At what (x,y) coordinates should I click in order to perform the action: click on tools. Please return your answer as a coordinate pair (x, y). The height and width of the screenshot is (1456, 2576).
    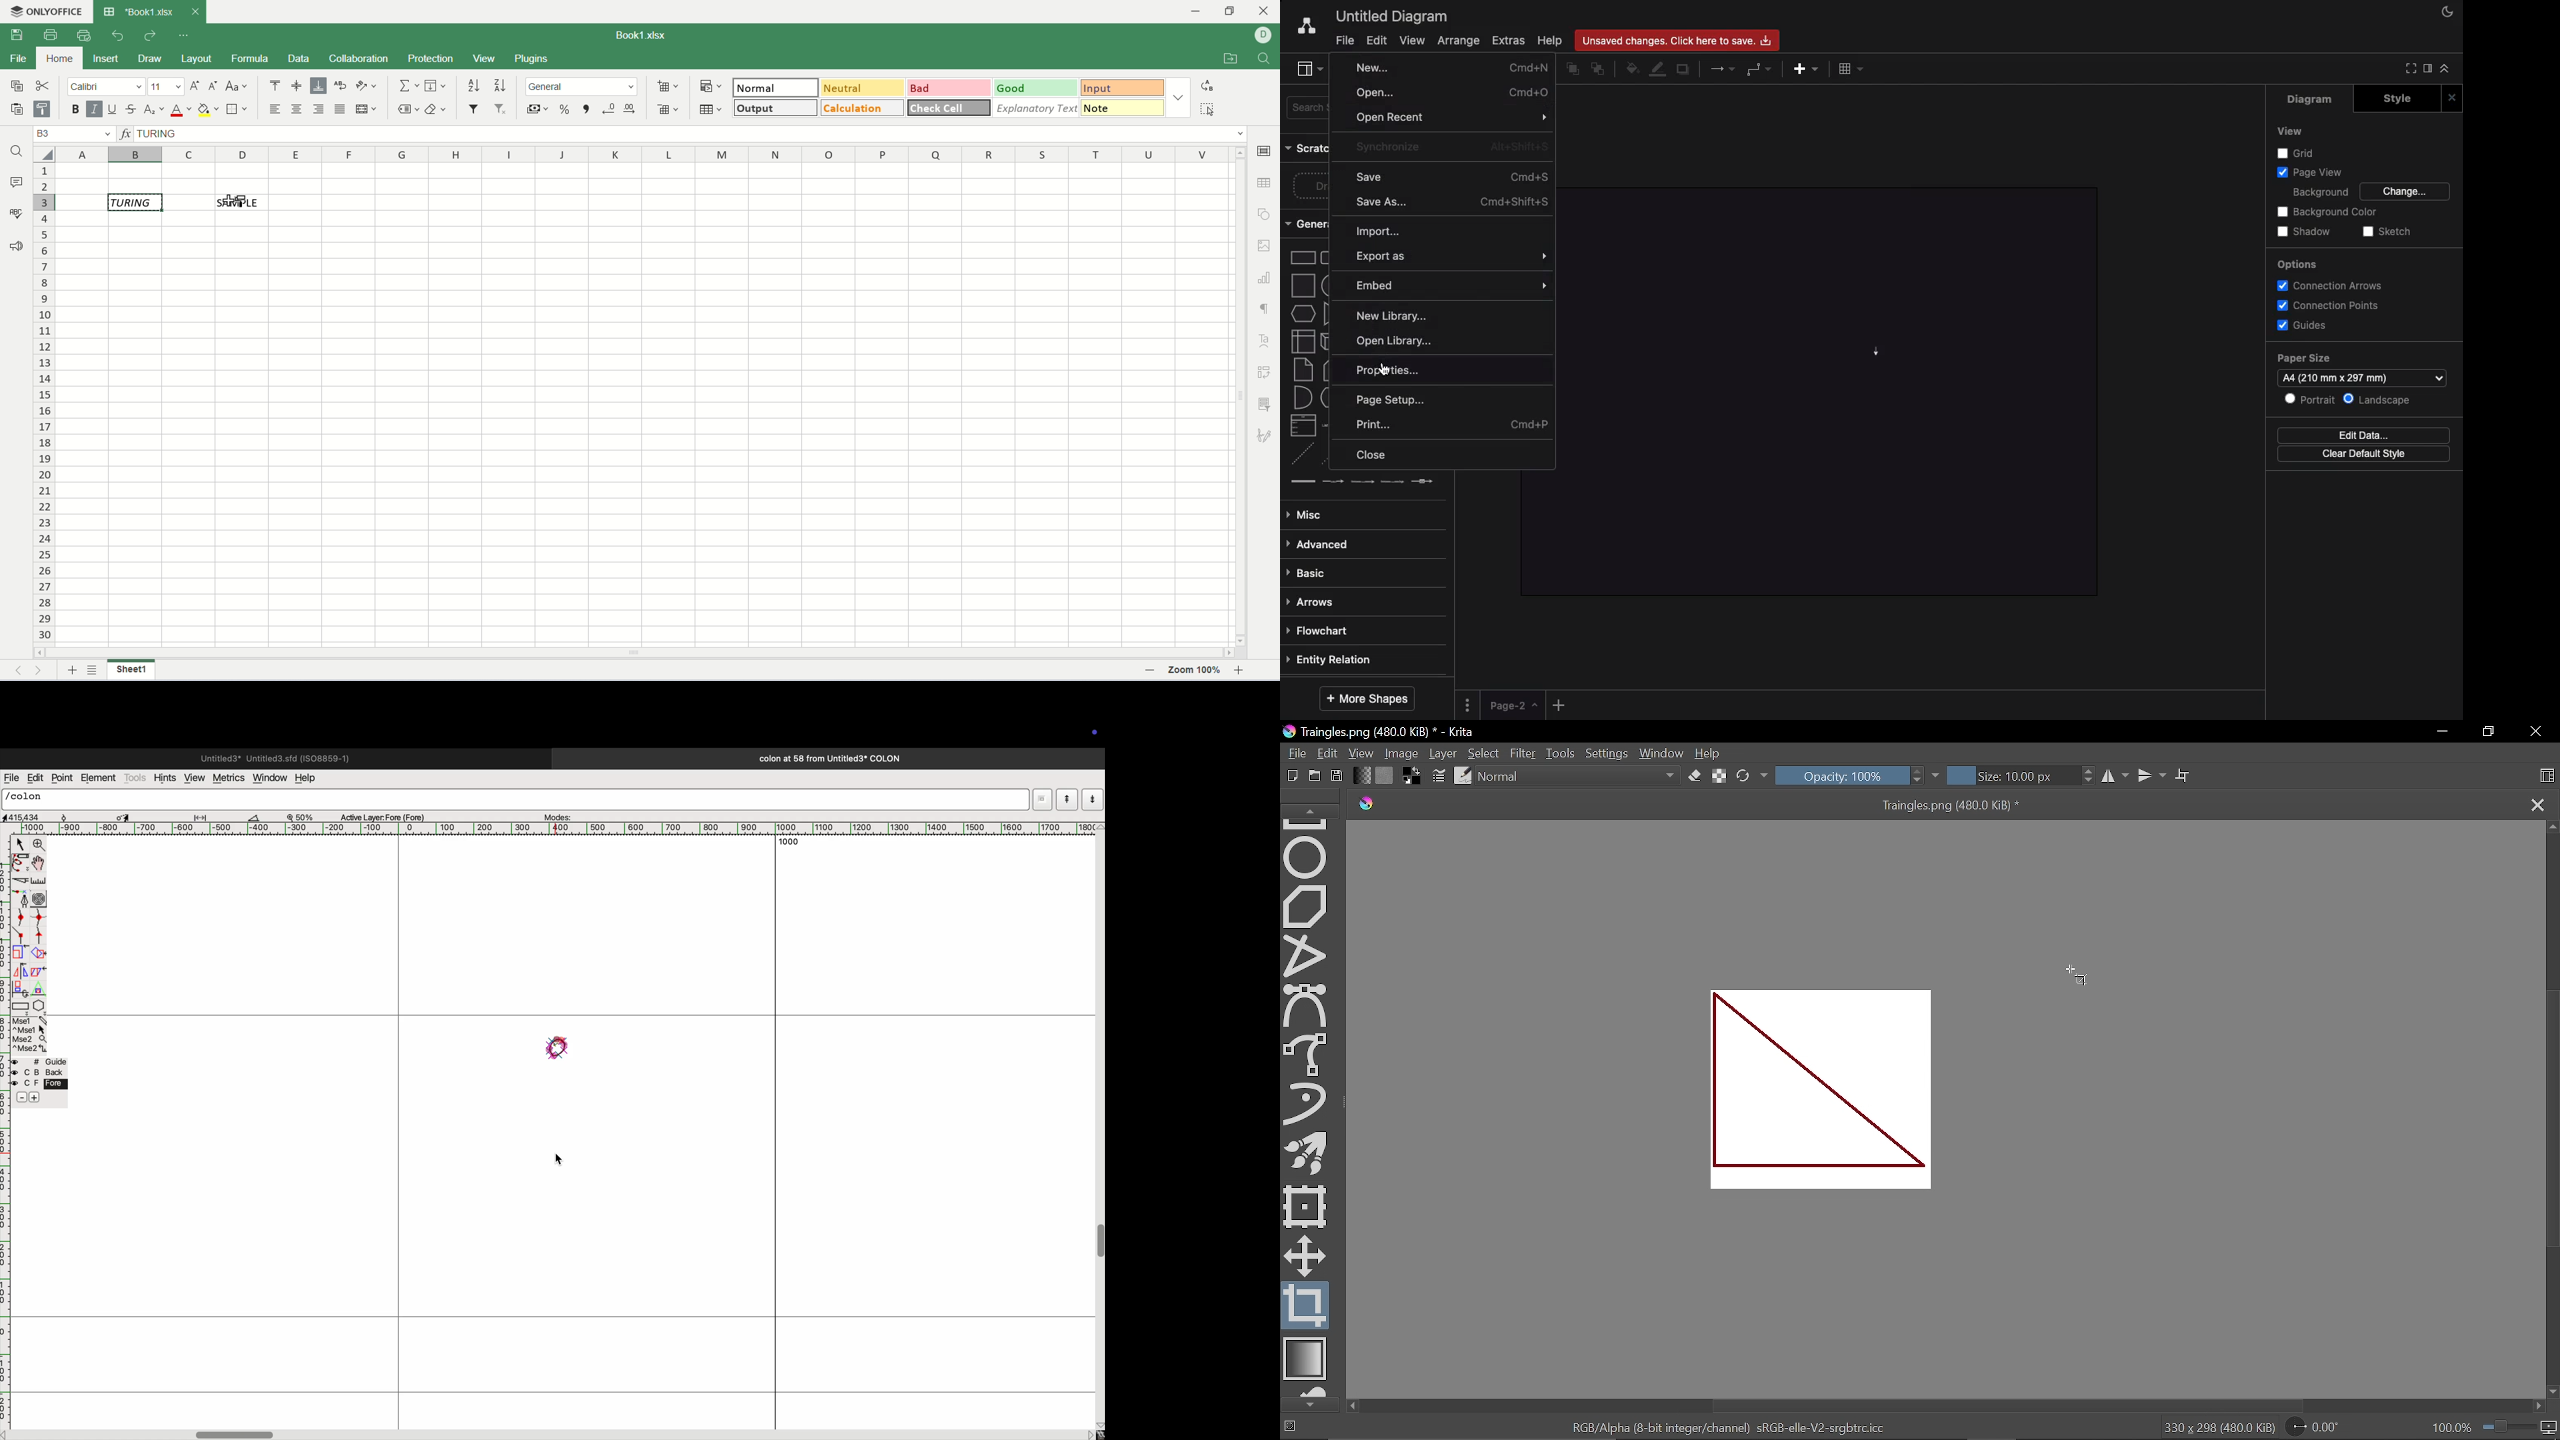
    Looking at the image, I should click on (136, 778).